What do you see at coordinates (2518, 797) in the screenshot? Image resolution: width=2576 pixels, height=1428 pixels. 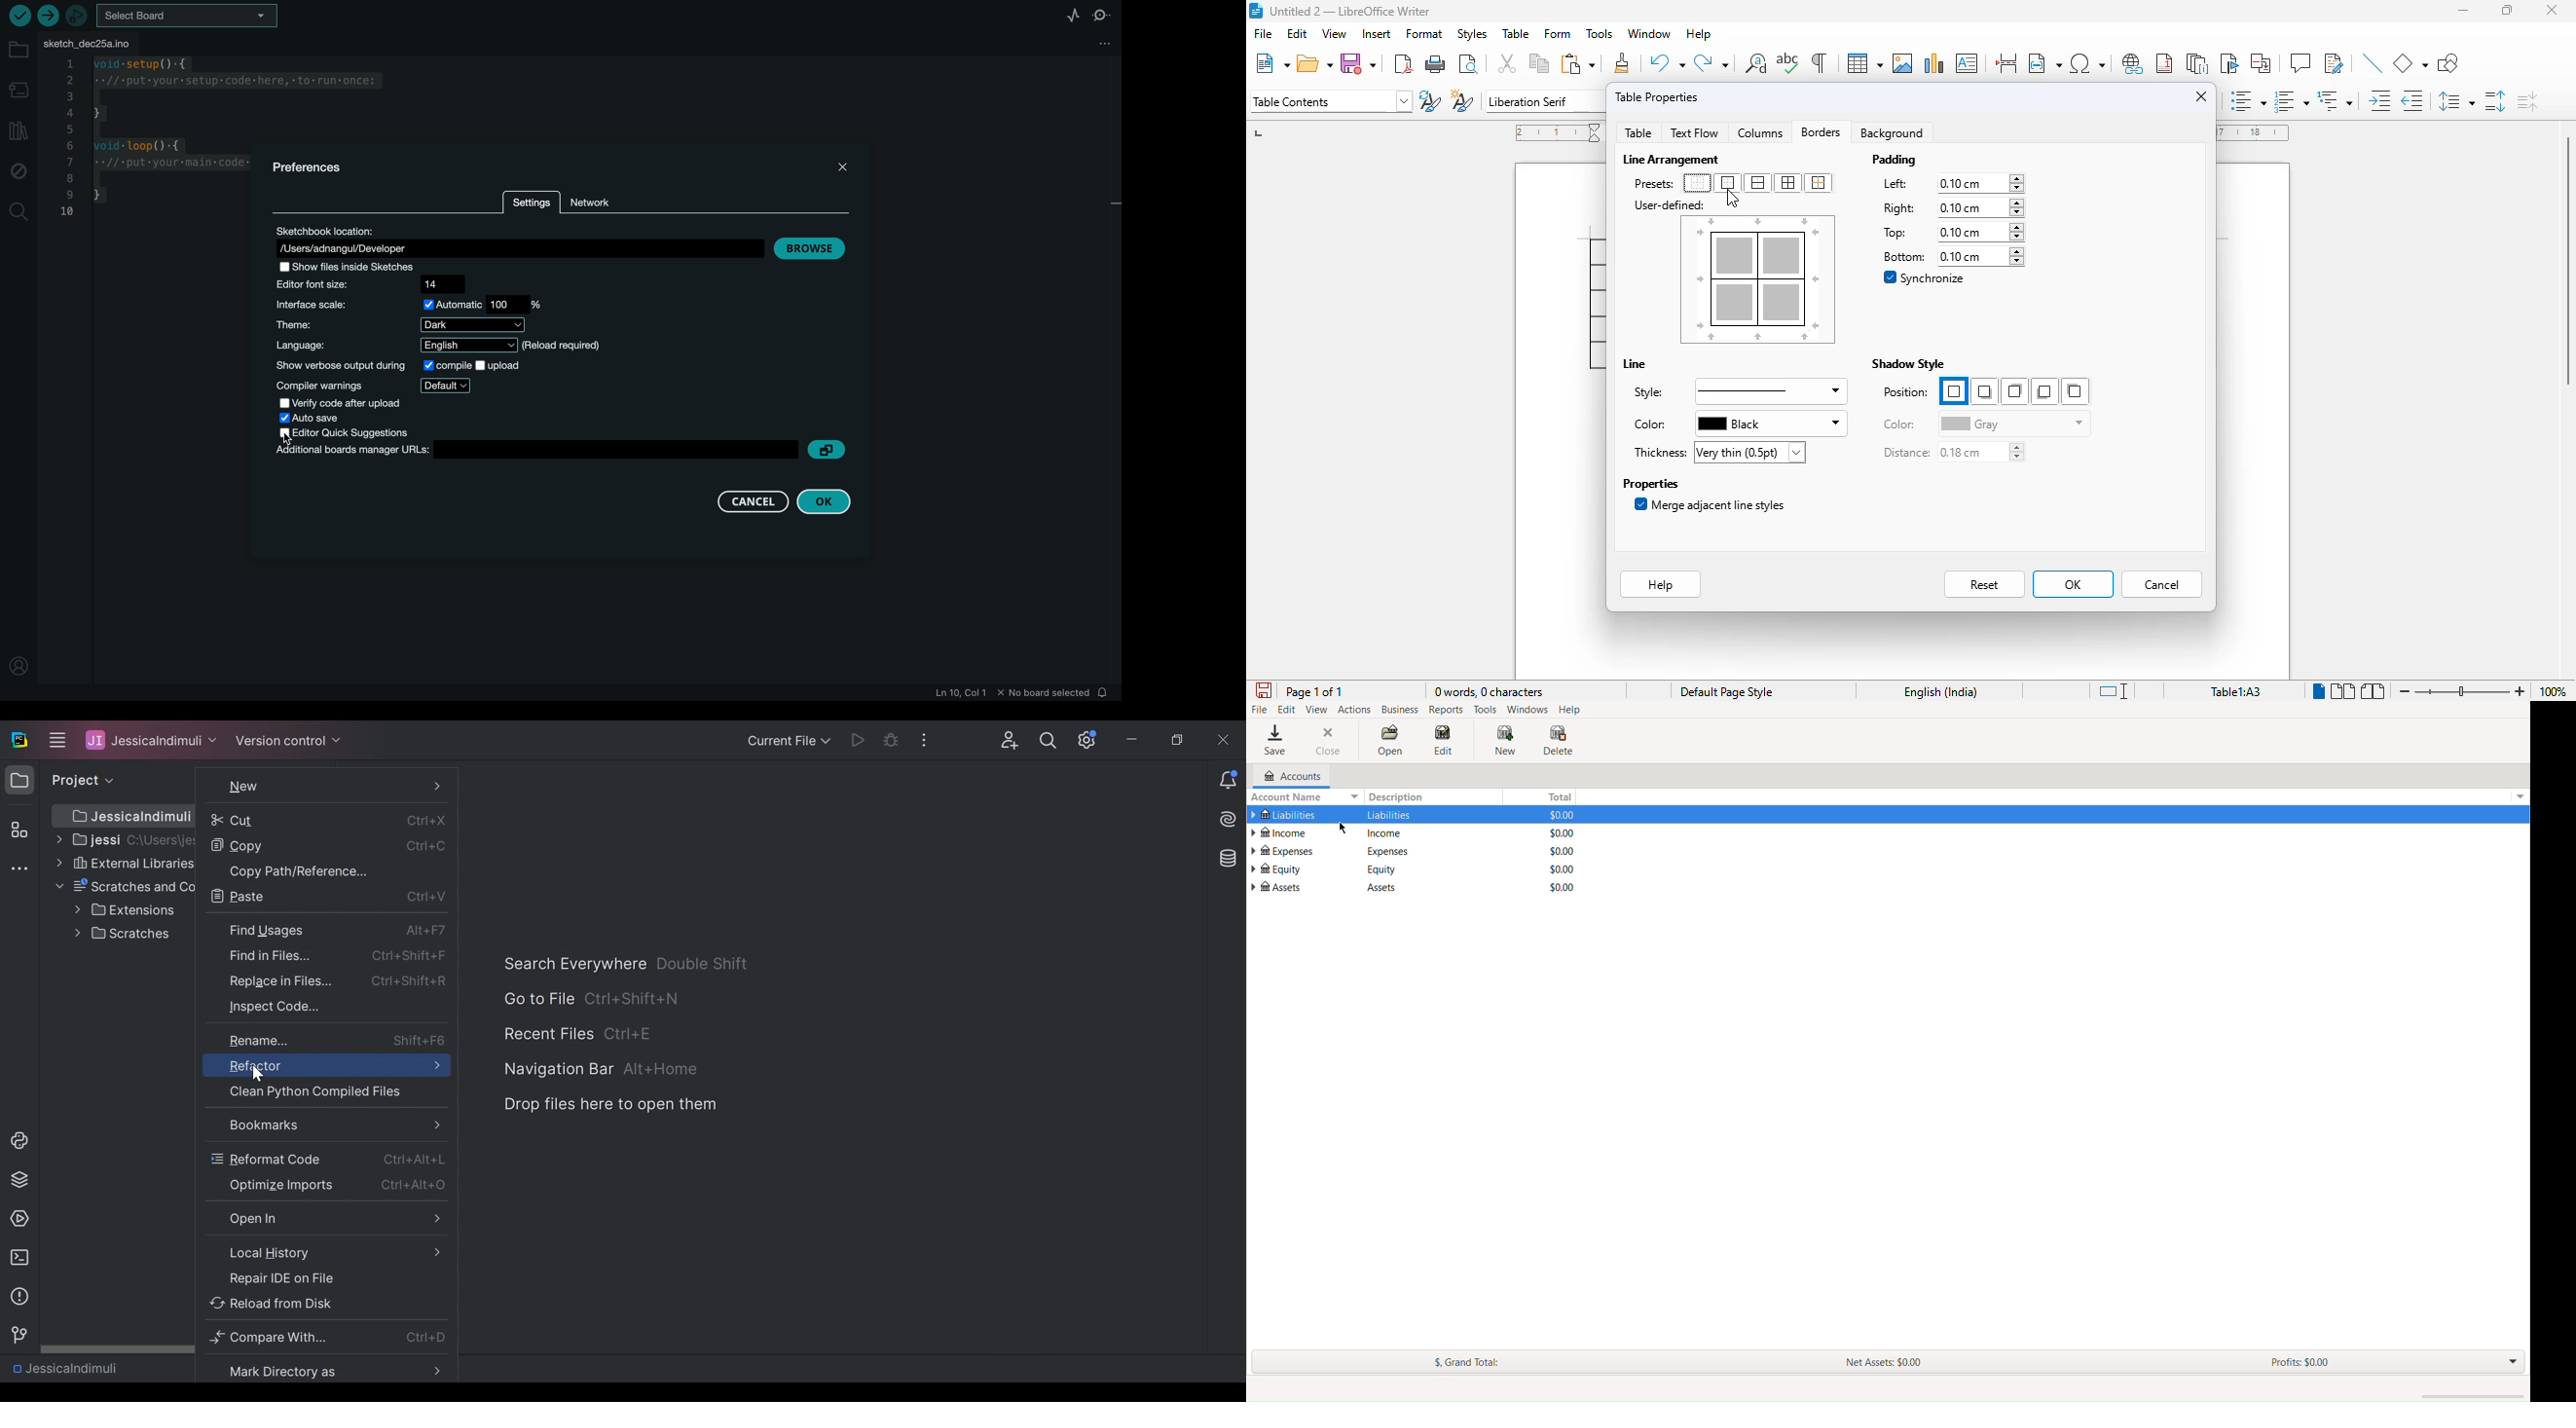 I see `Drop Down` at bounding box center [2518, 797].